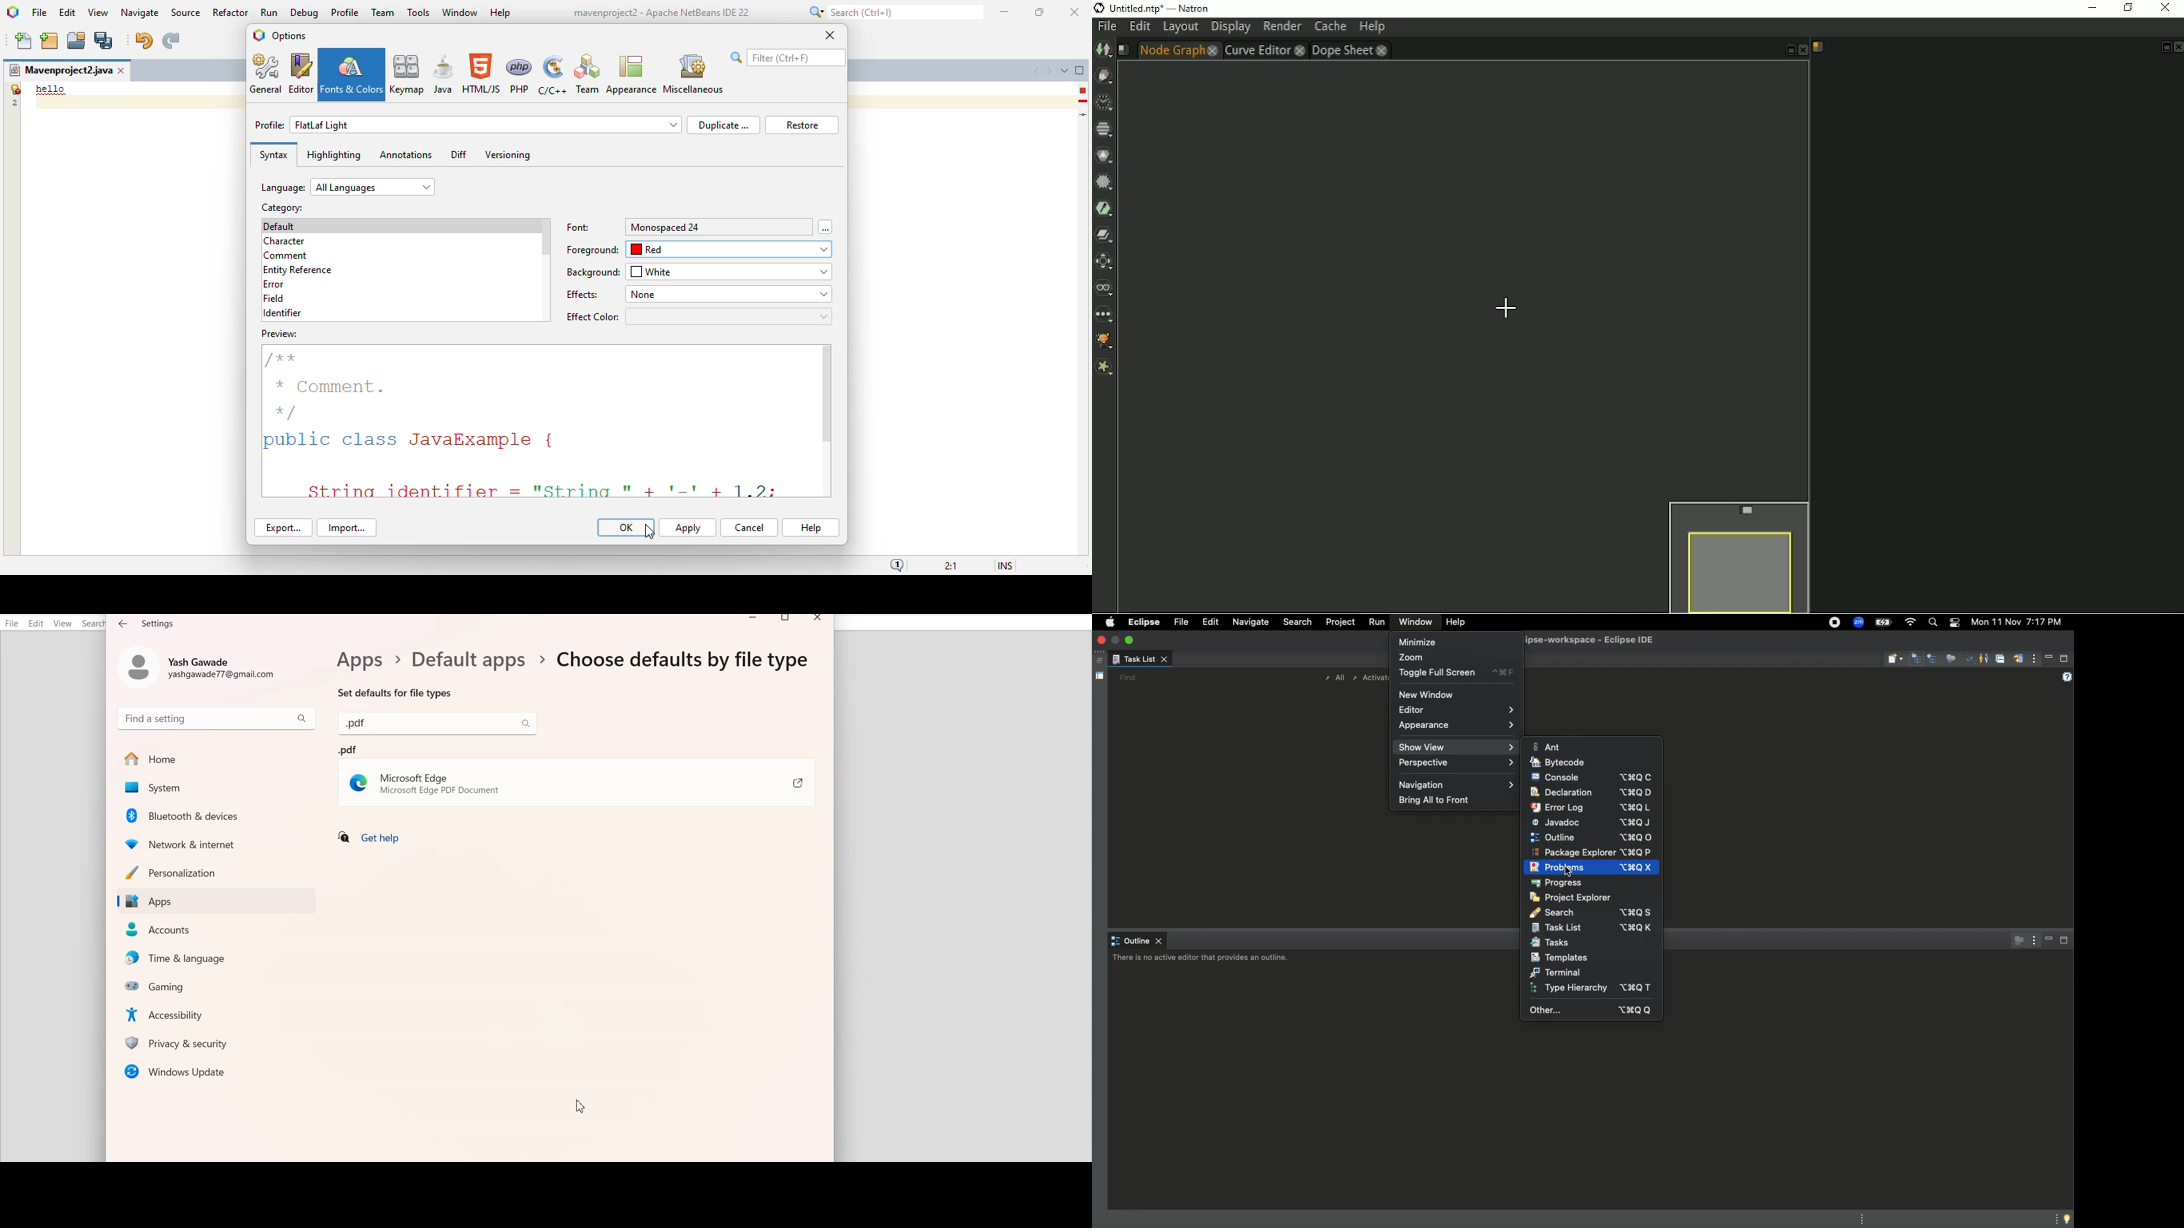 This screenshot has width=2184, height=1232. I want to click on Maximize, so click(787, 620).